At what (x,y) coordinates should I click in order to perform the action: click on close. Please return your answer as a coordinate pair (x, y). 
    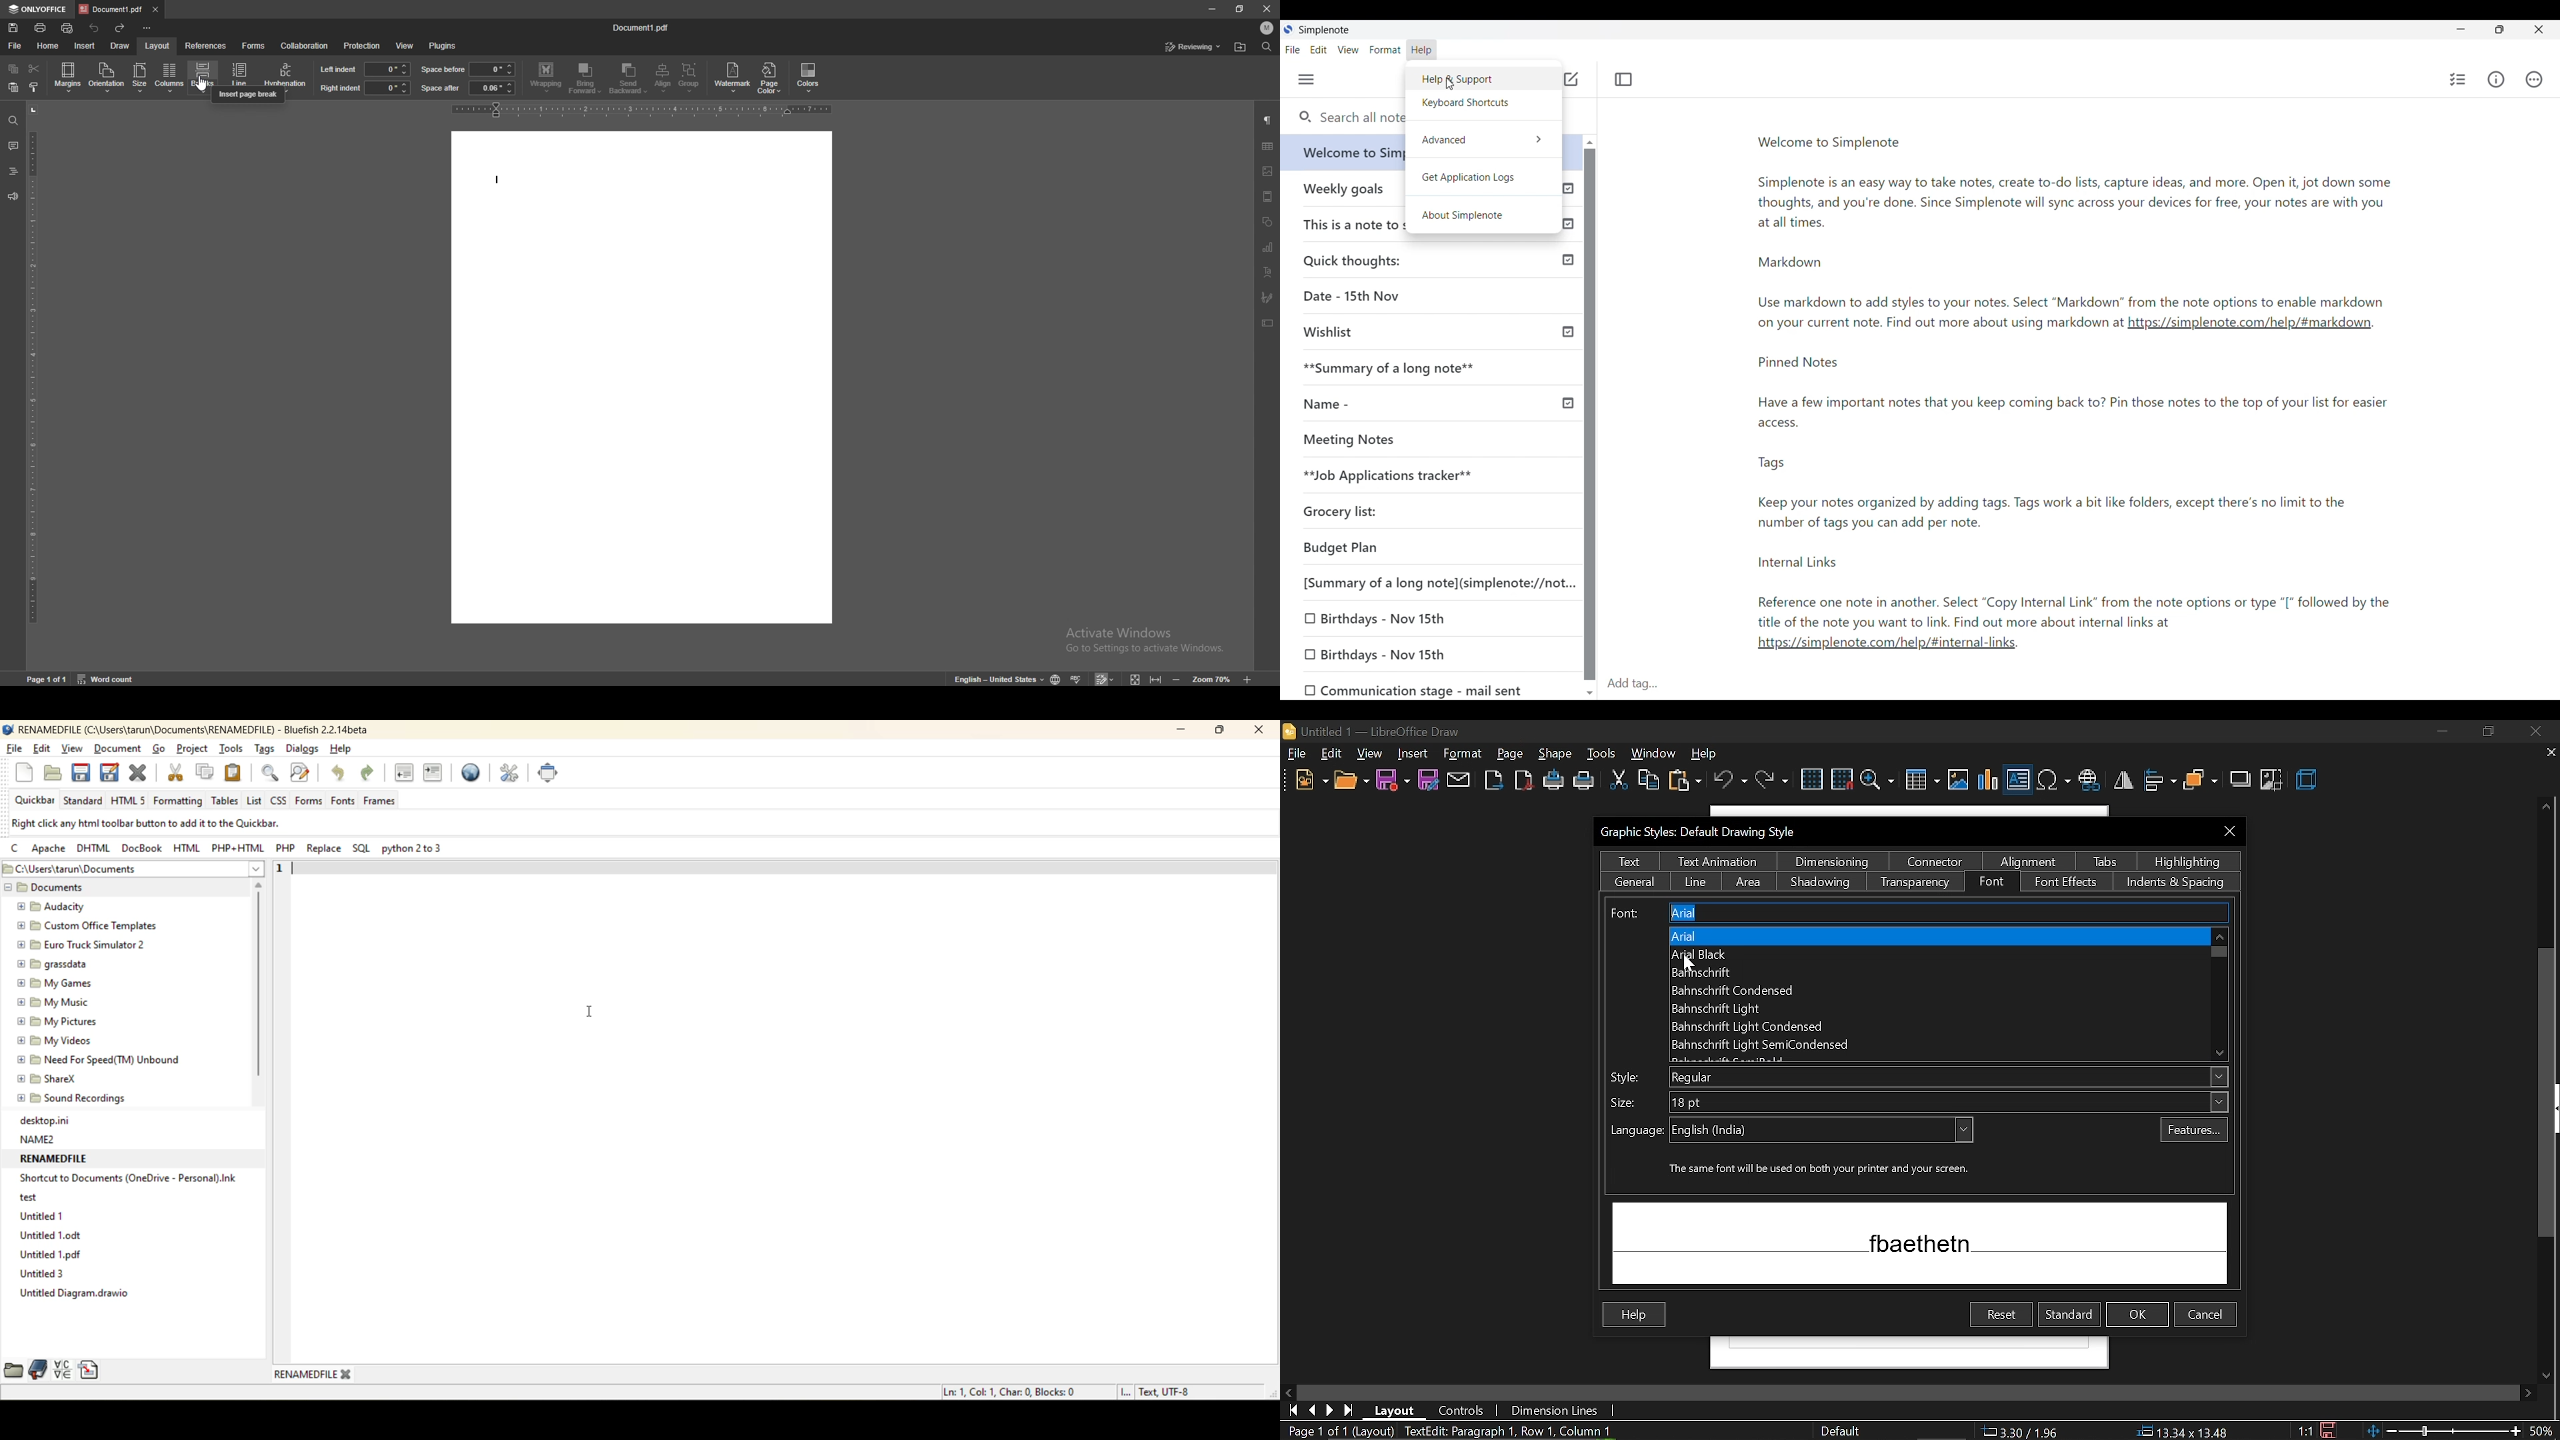
    Looking at the image, I should click on (1261, 729).